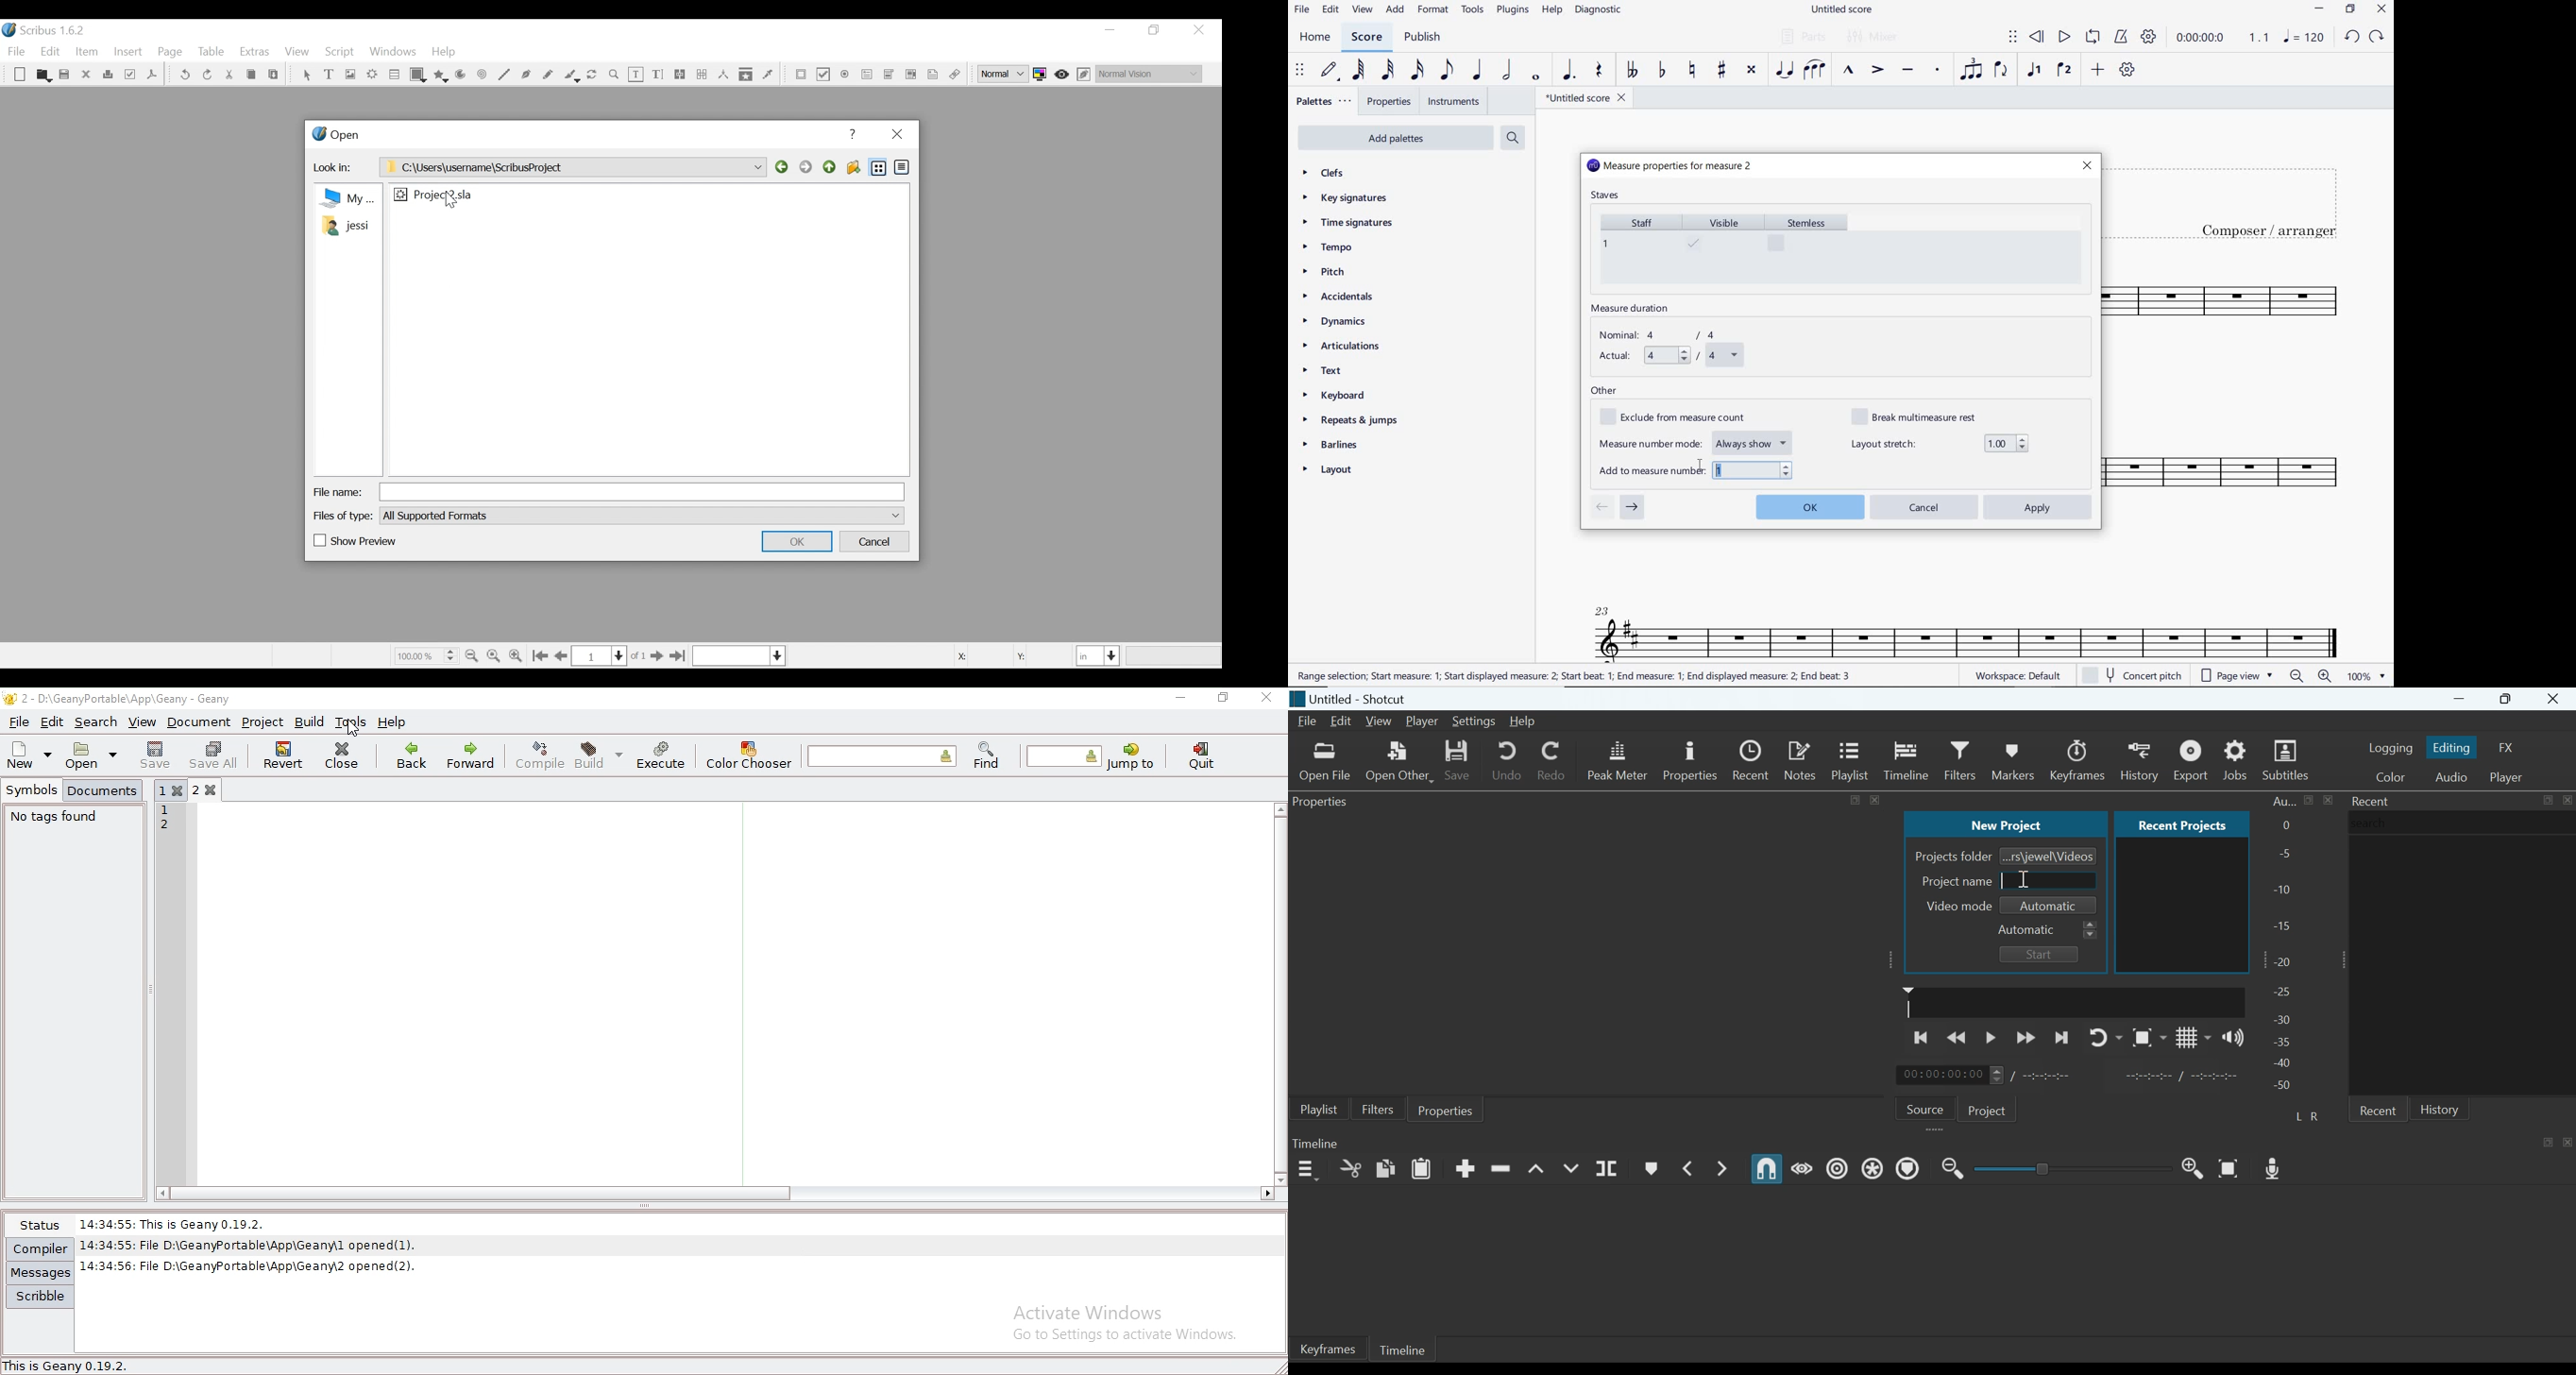 This screenshot has width=2576, height=1400. What do you see at coordinates (2078, 760) in the screenshot?
I see `Keyframes` at bounding box center [2078, 760].